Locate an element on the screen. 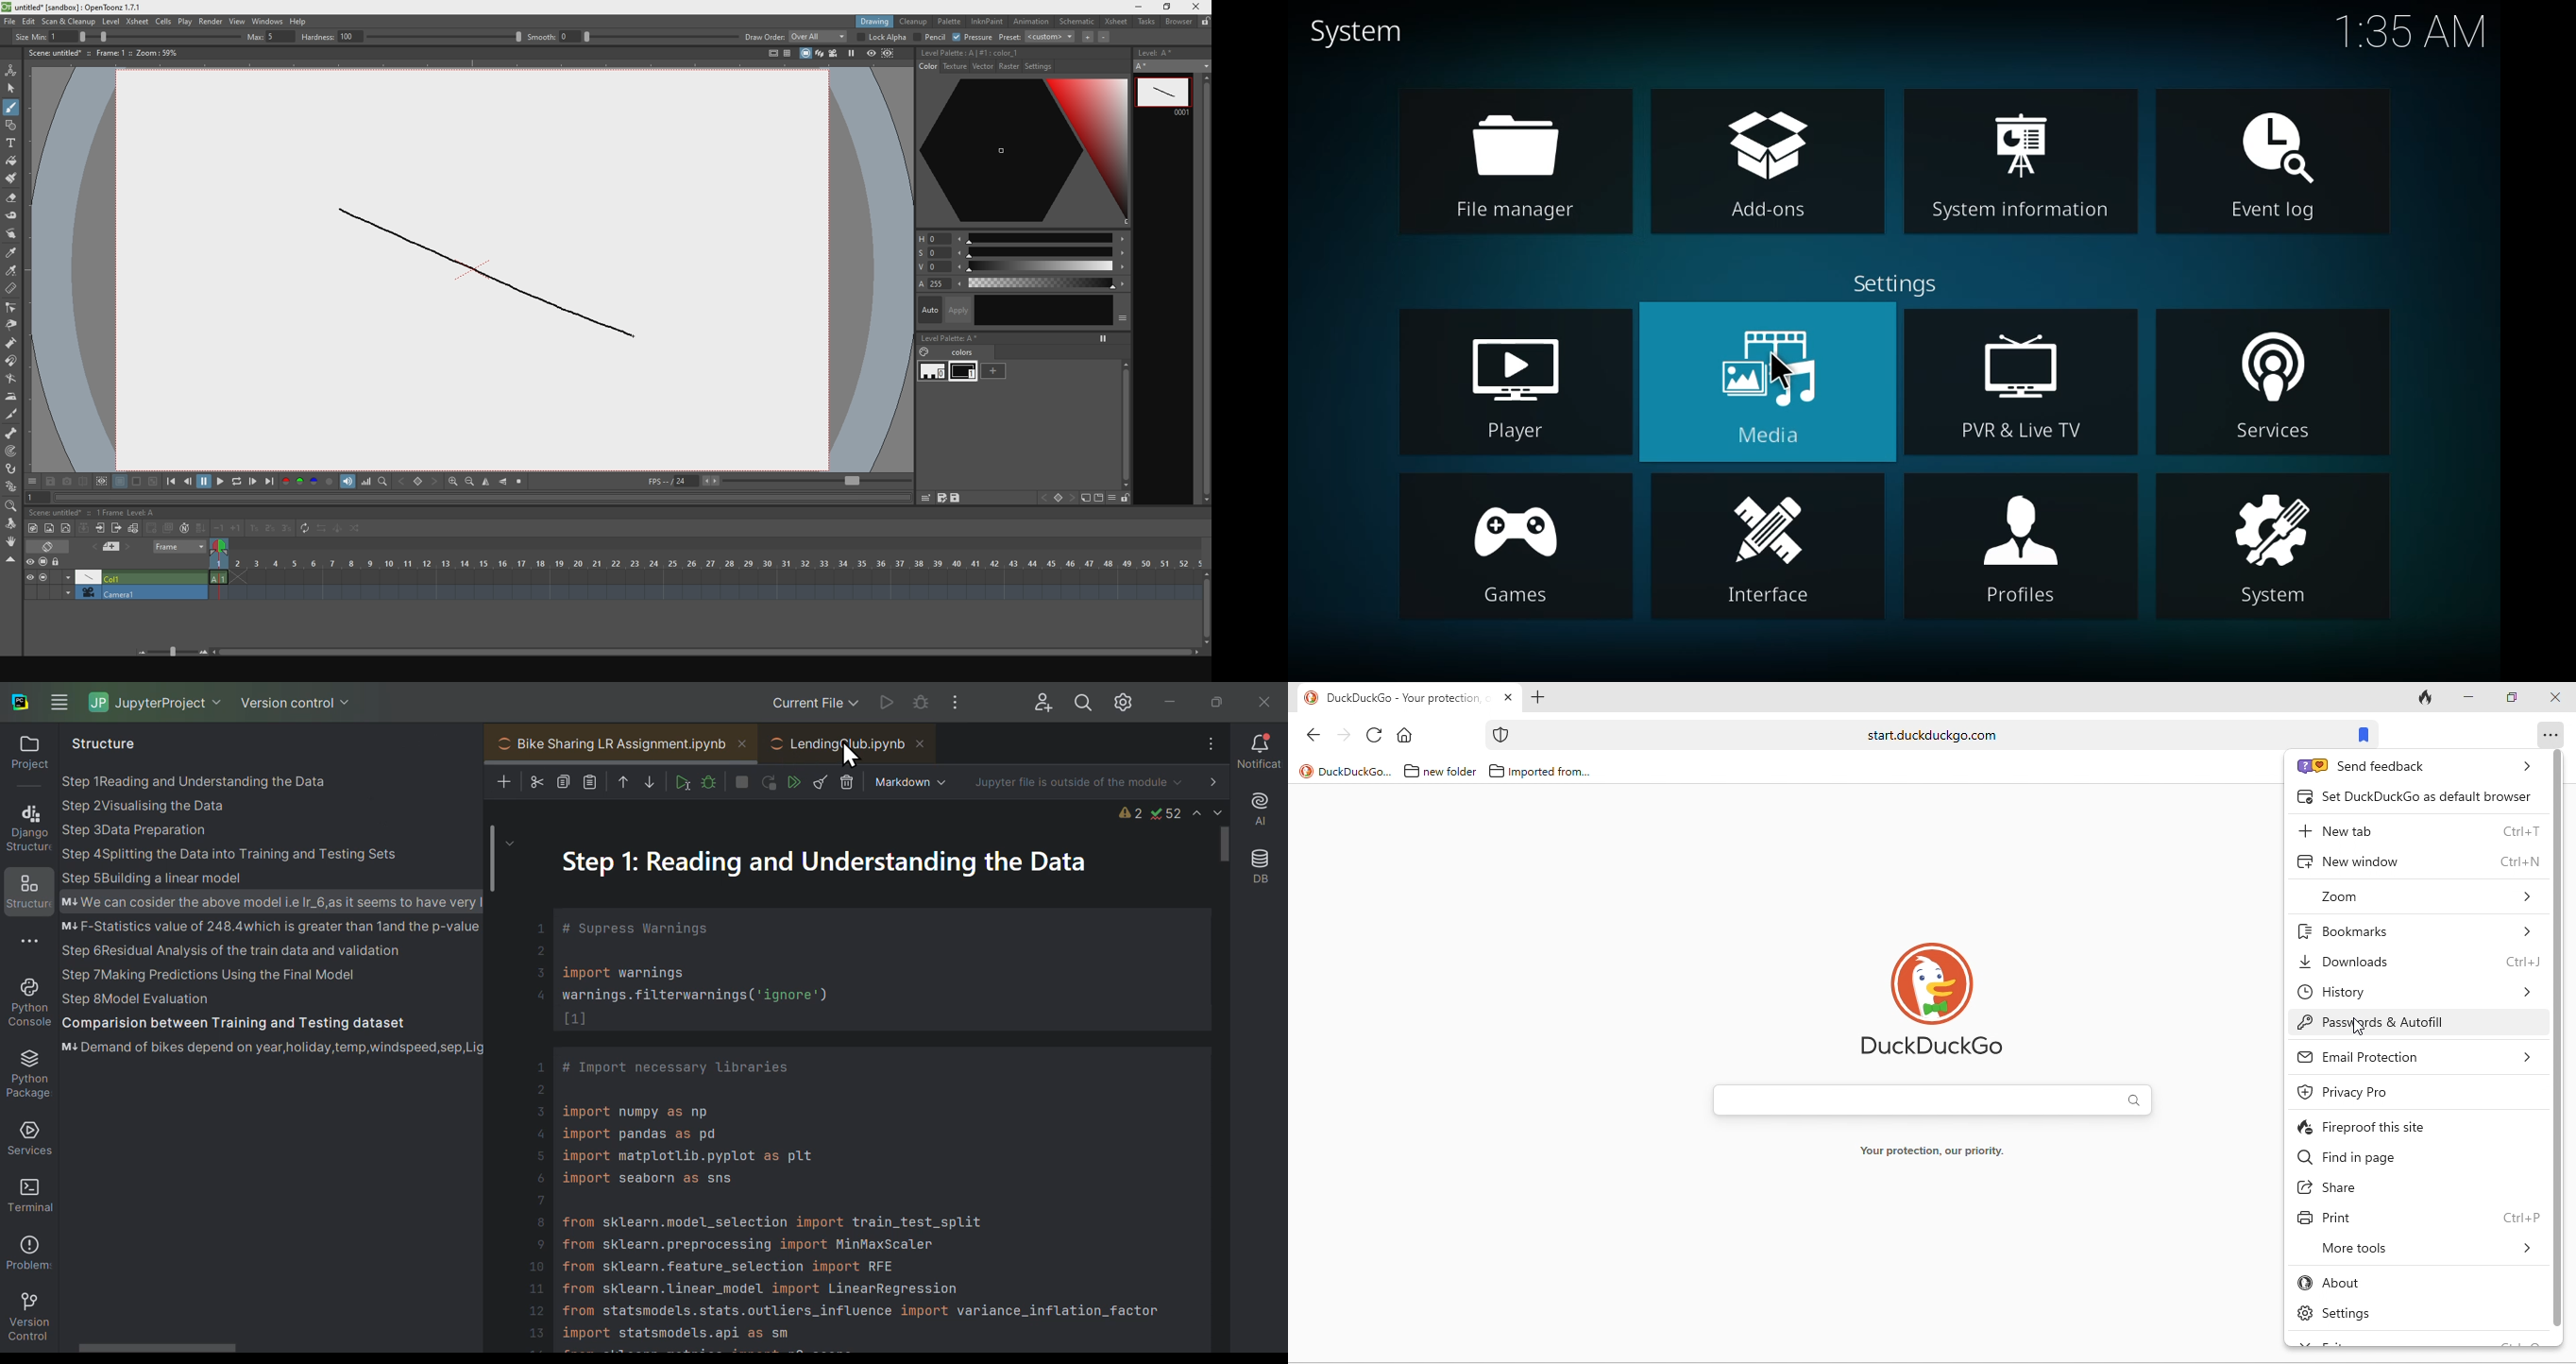 The height and width of the screenshot is (1372, 2576). plat is located at coordinates (184, 21).